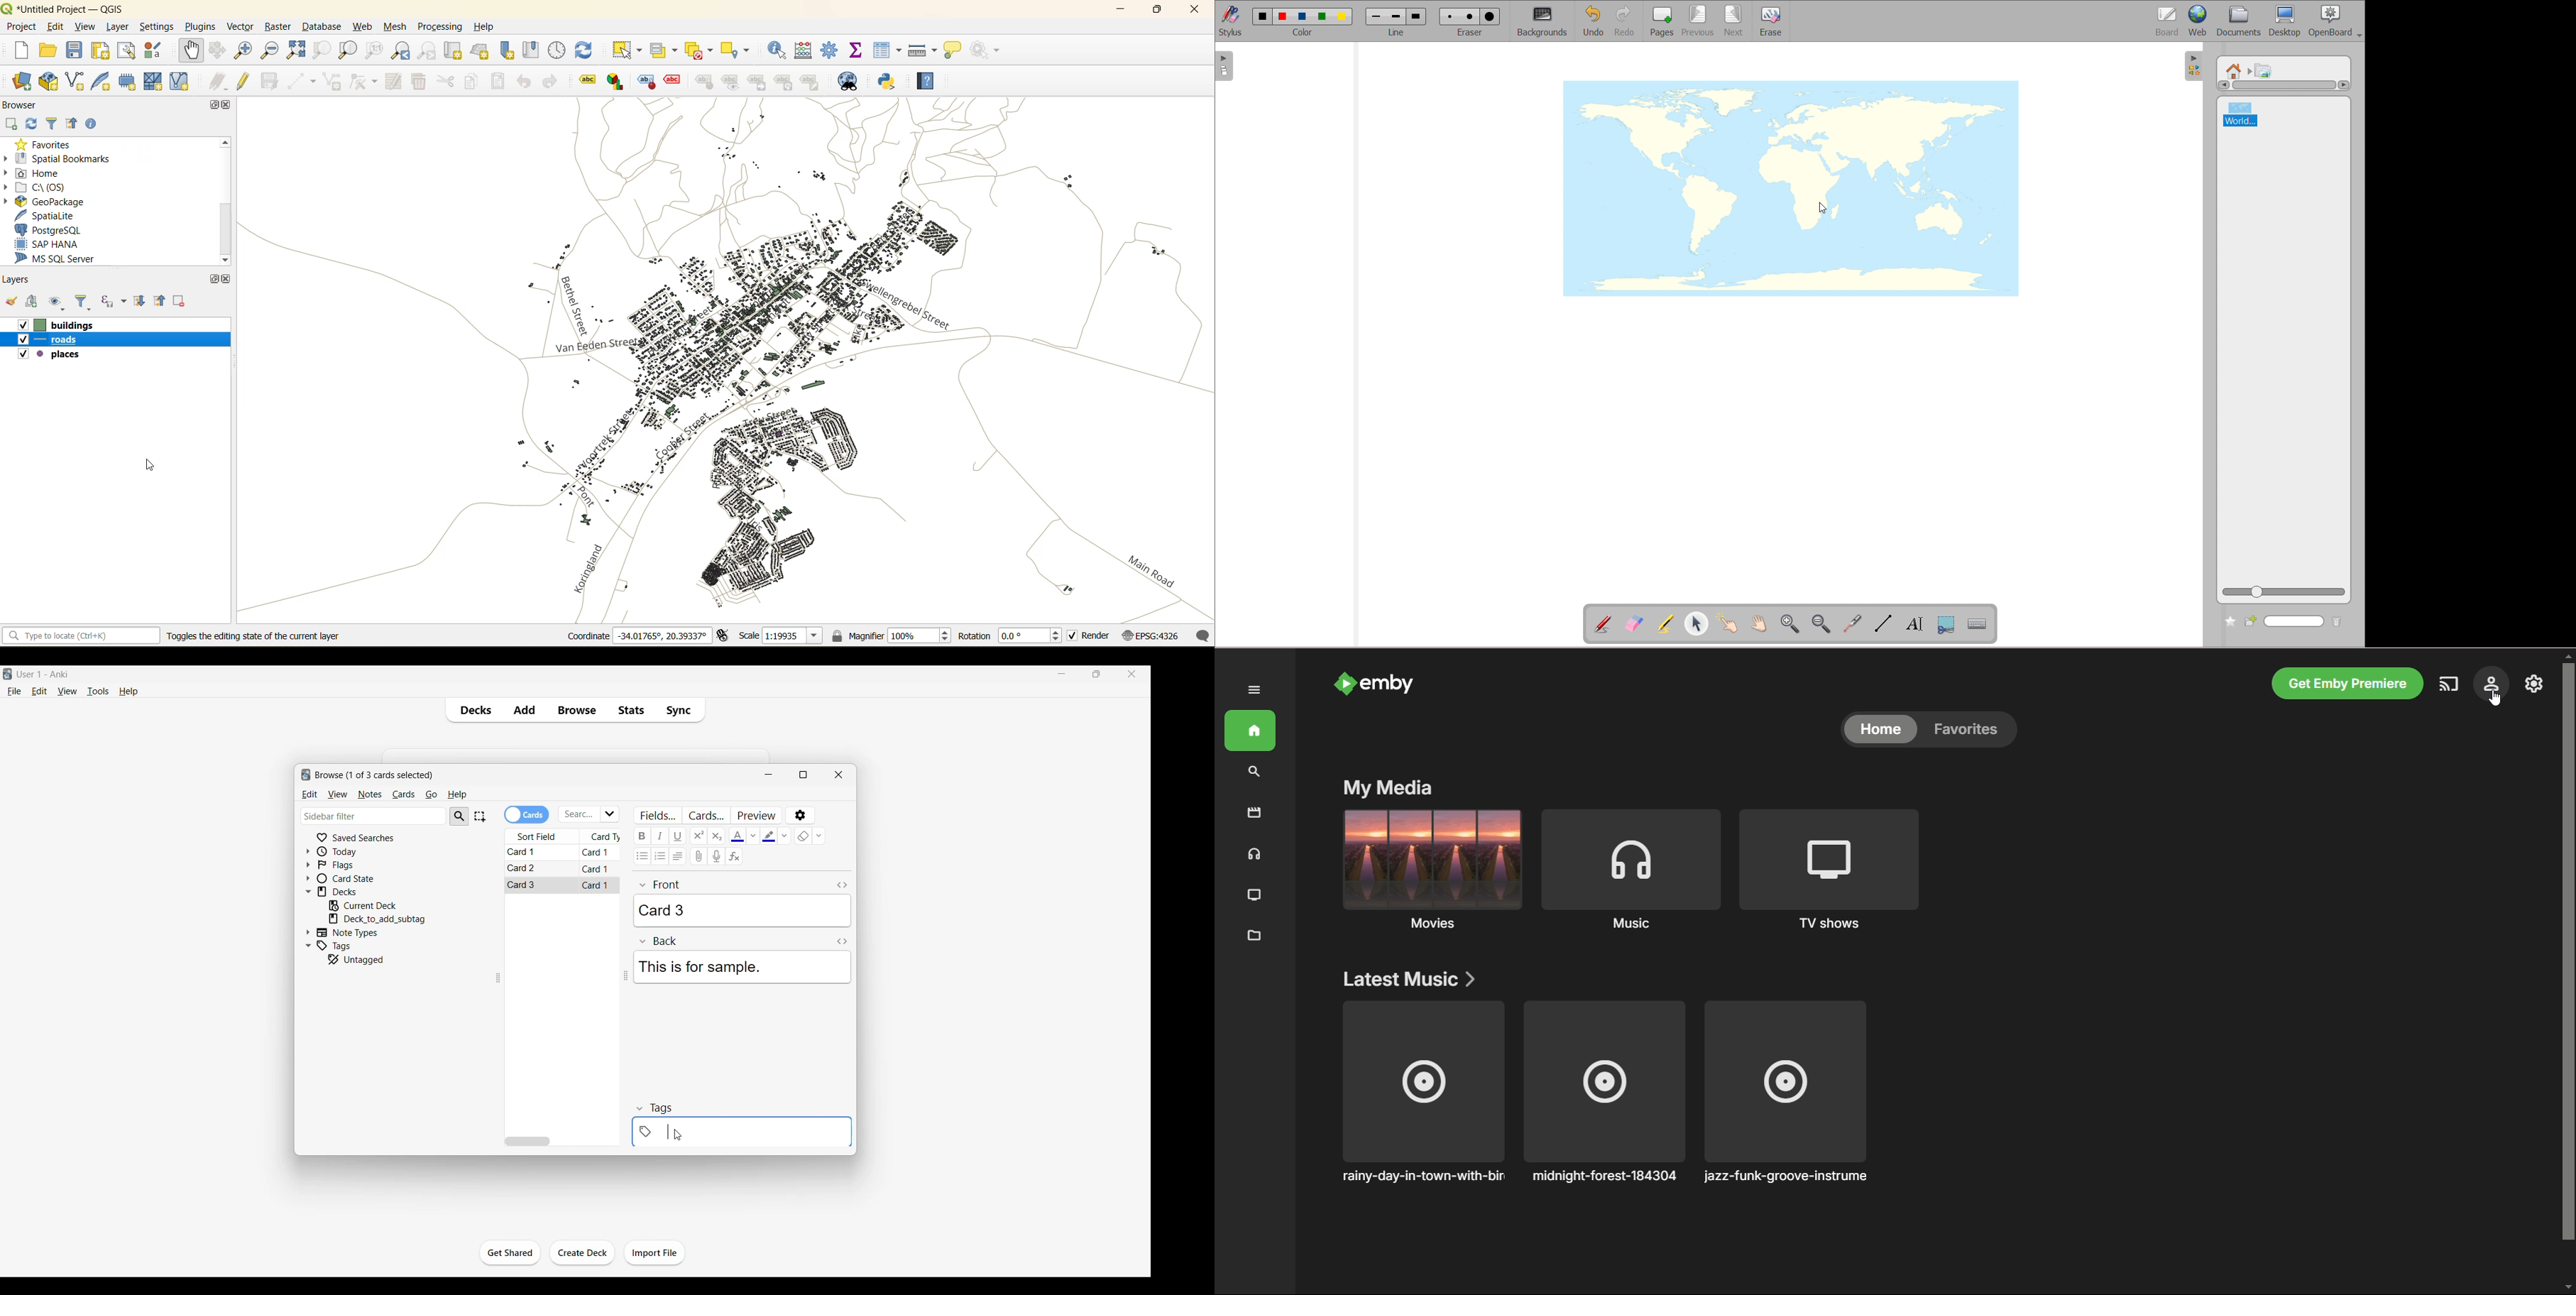 The width and height of the screenshot is (2576, 1316). I want to click on Click to go to Note types, so click(354, 932).